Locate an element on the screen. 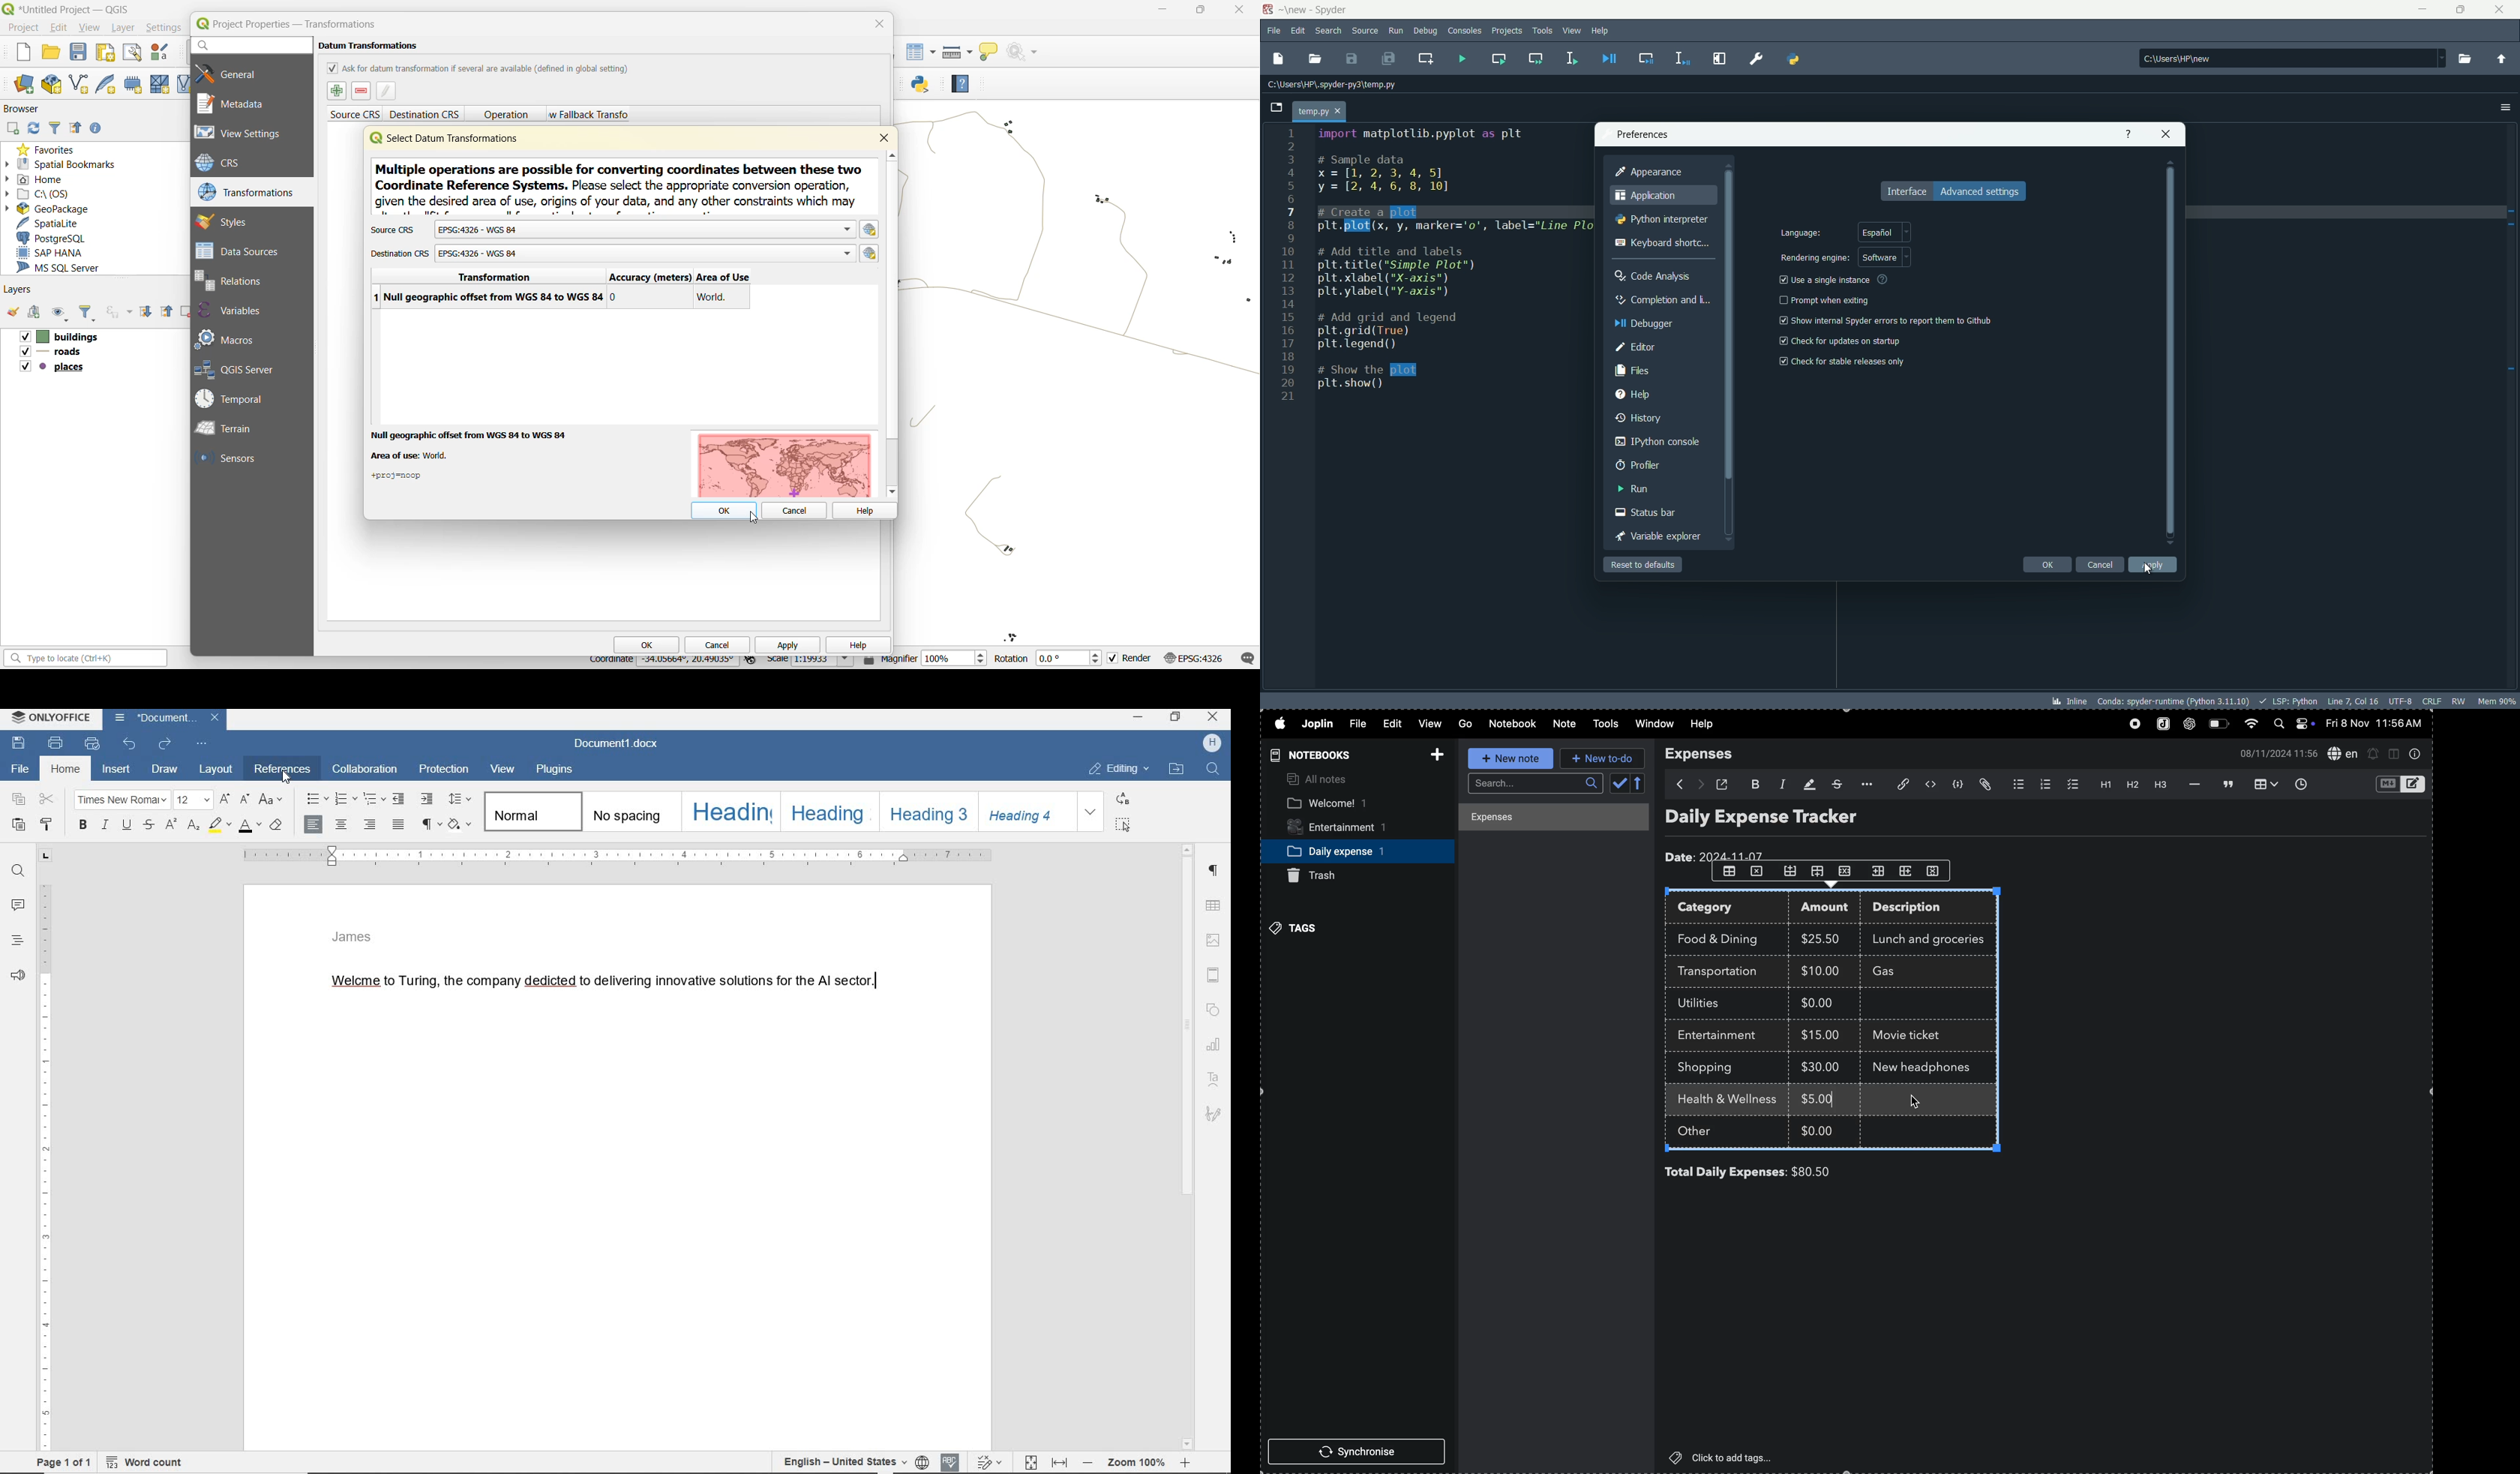 This screenshot has height=1484, width=2520. no spacing is located at coordinates (633, 815).